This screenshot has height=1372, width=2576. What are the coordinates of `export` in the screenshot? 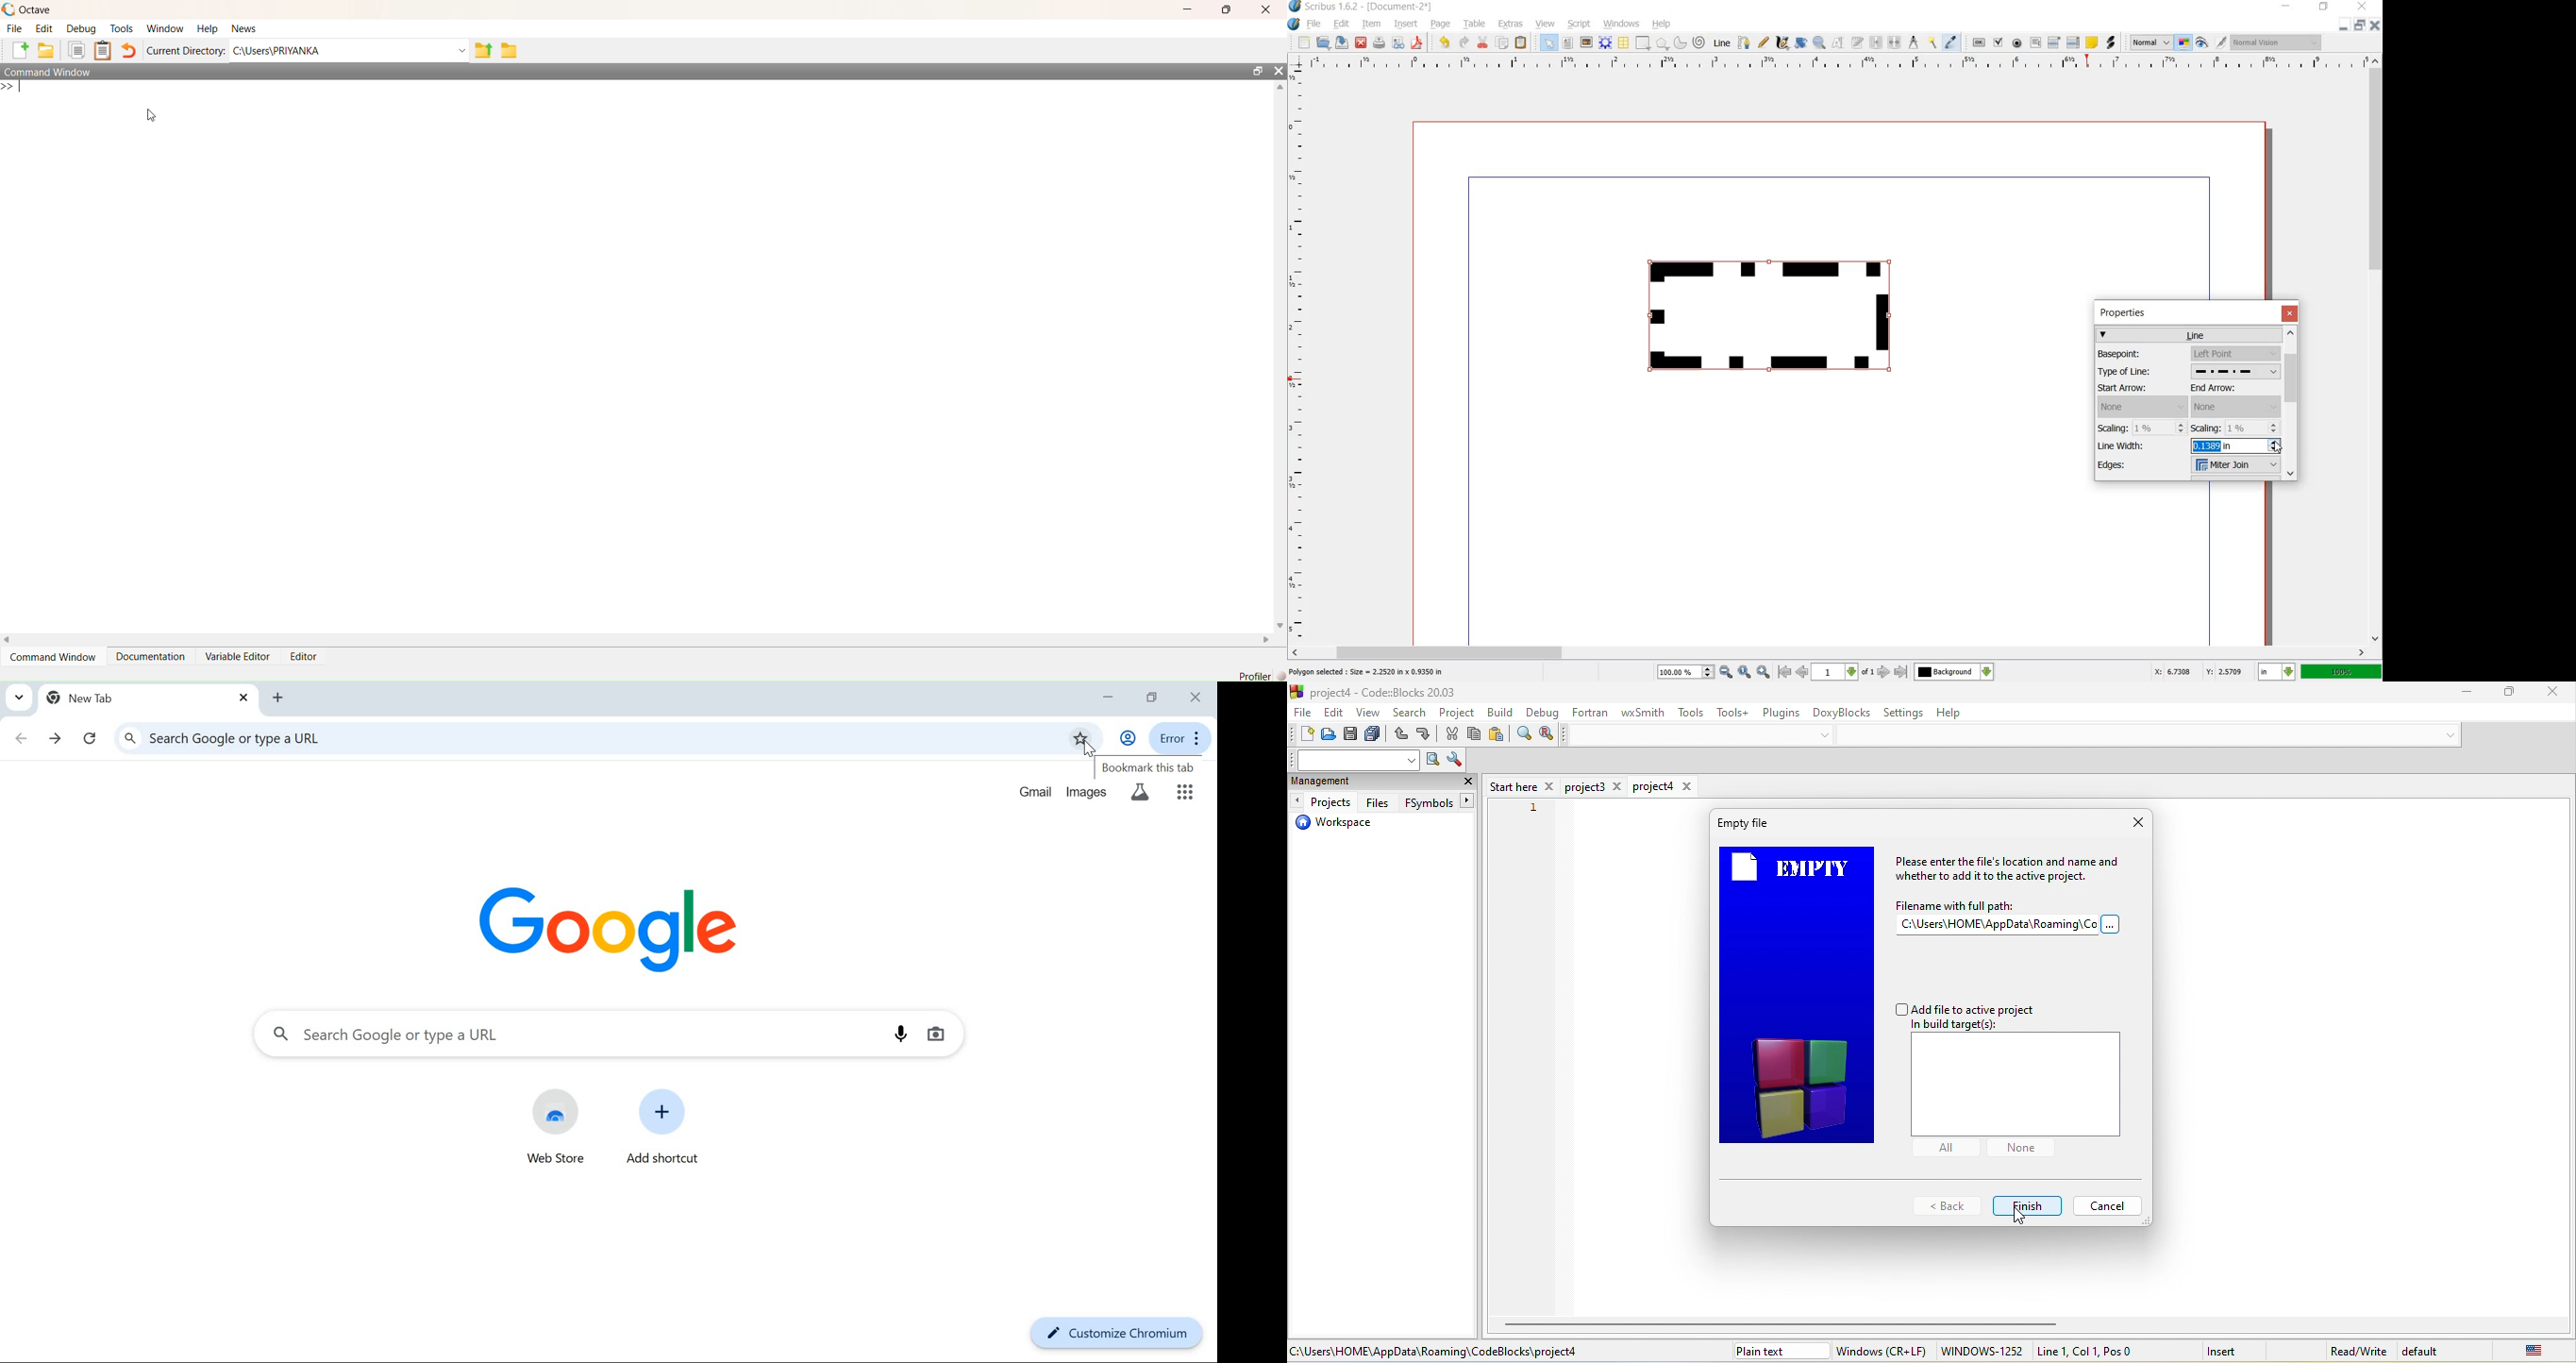 It's located at (484, 54).